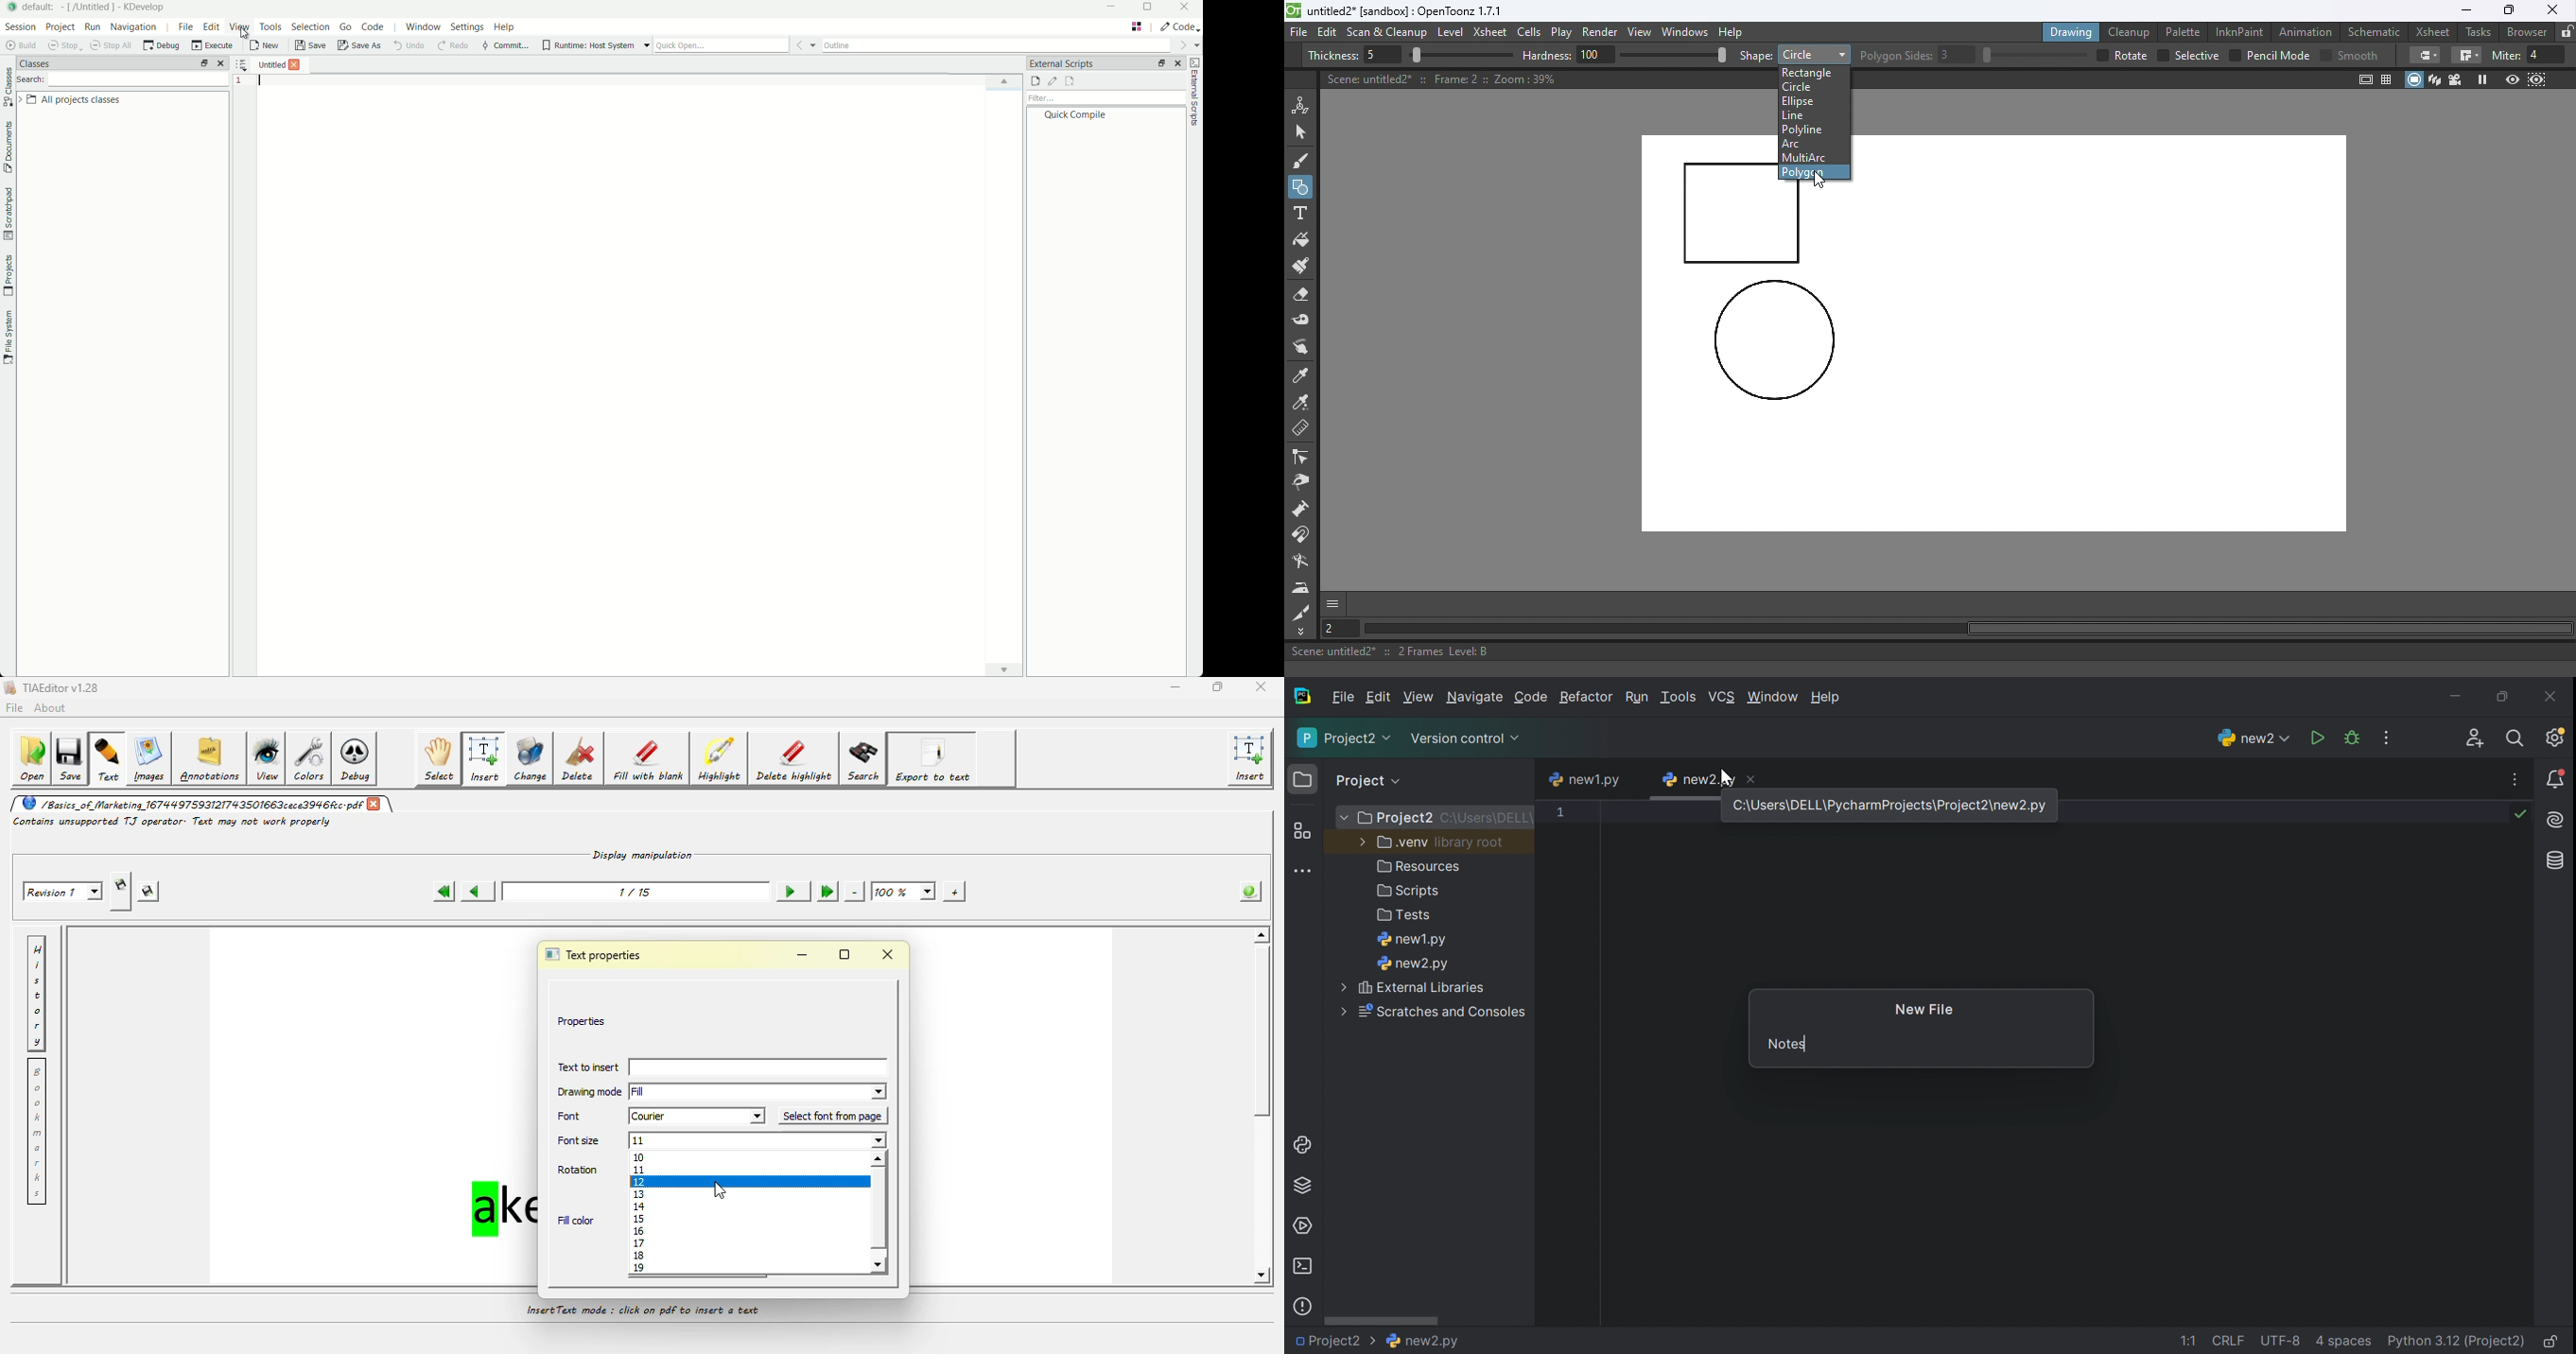 This screenshot has height=1372, width=2576. Describe the element at coordinates (2277, 56) in the screenshot. I see `Pencil mode` at that location.